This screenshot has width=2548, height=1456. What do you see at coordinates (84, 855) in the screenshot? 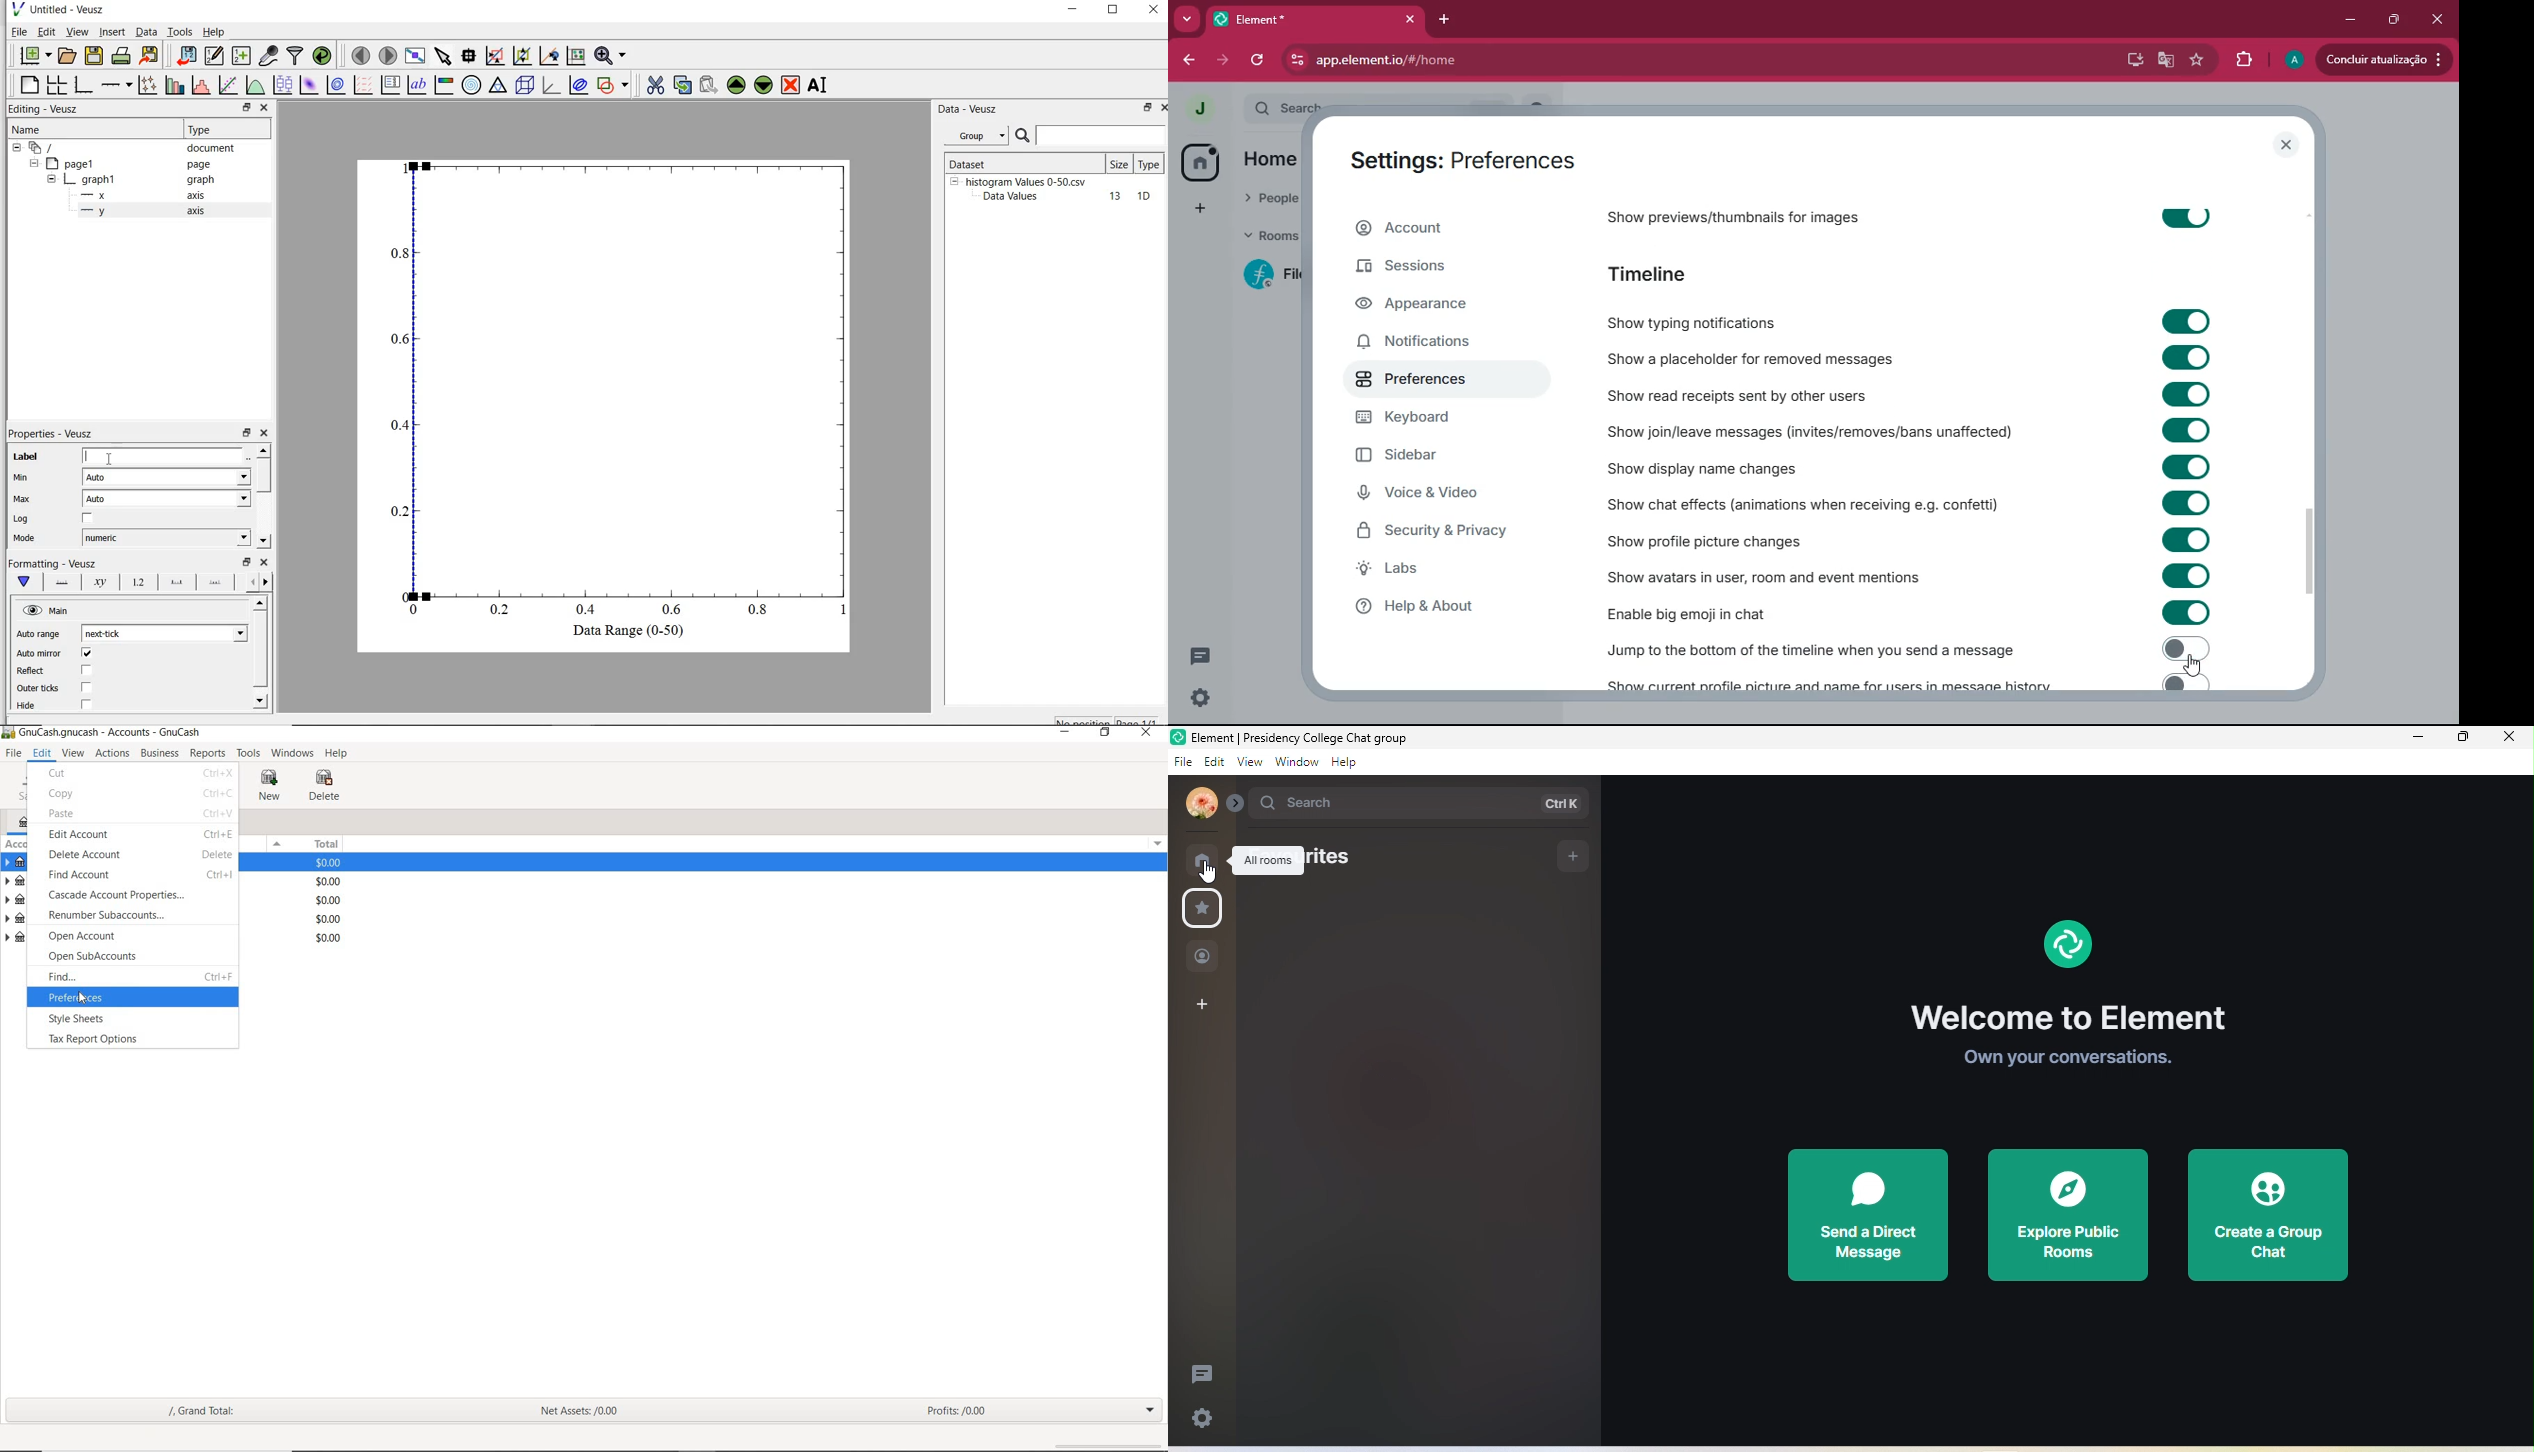
I see `delete account` at bounding box center [84, 855].